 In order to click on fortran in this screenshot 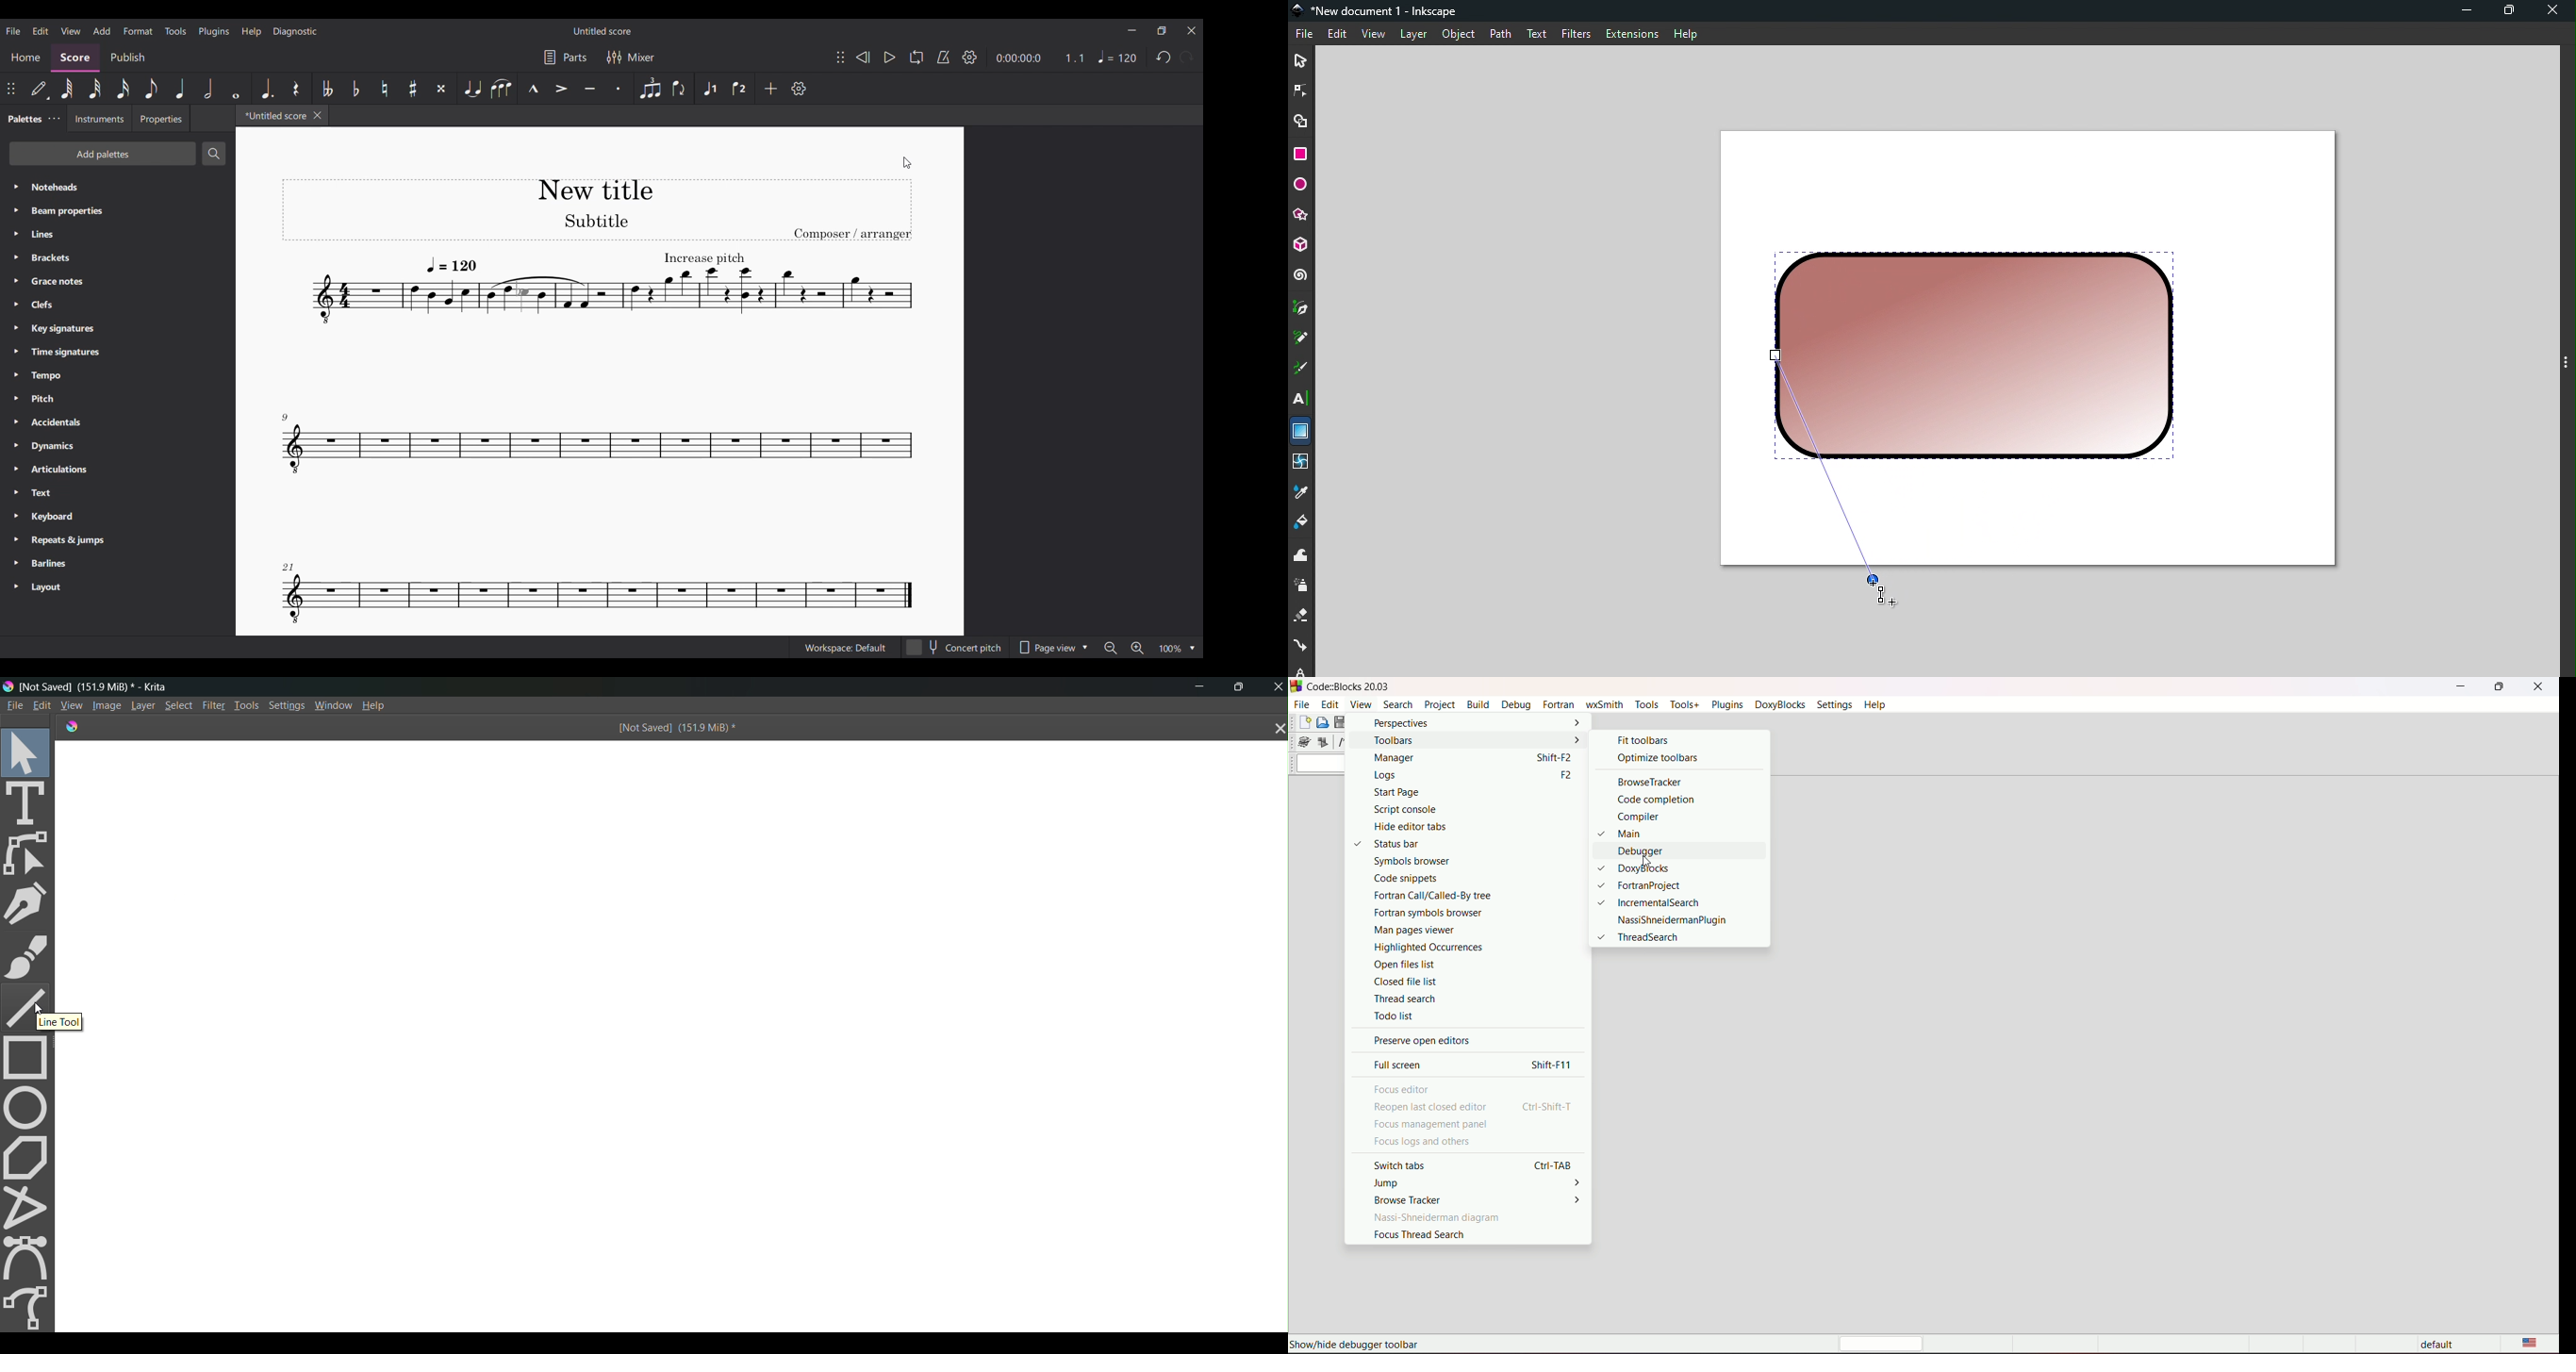, I will do `click(1558, 705)`.